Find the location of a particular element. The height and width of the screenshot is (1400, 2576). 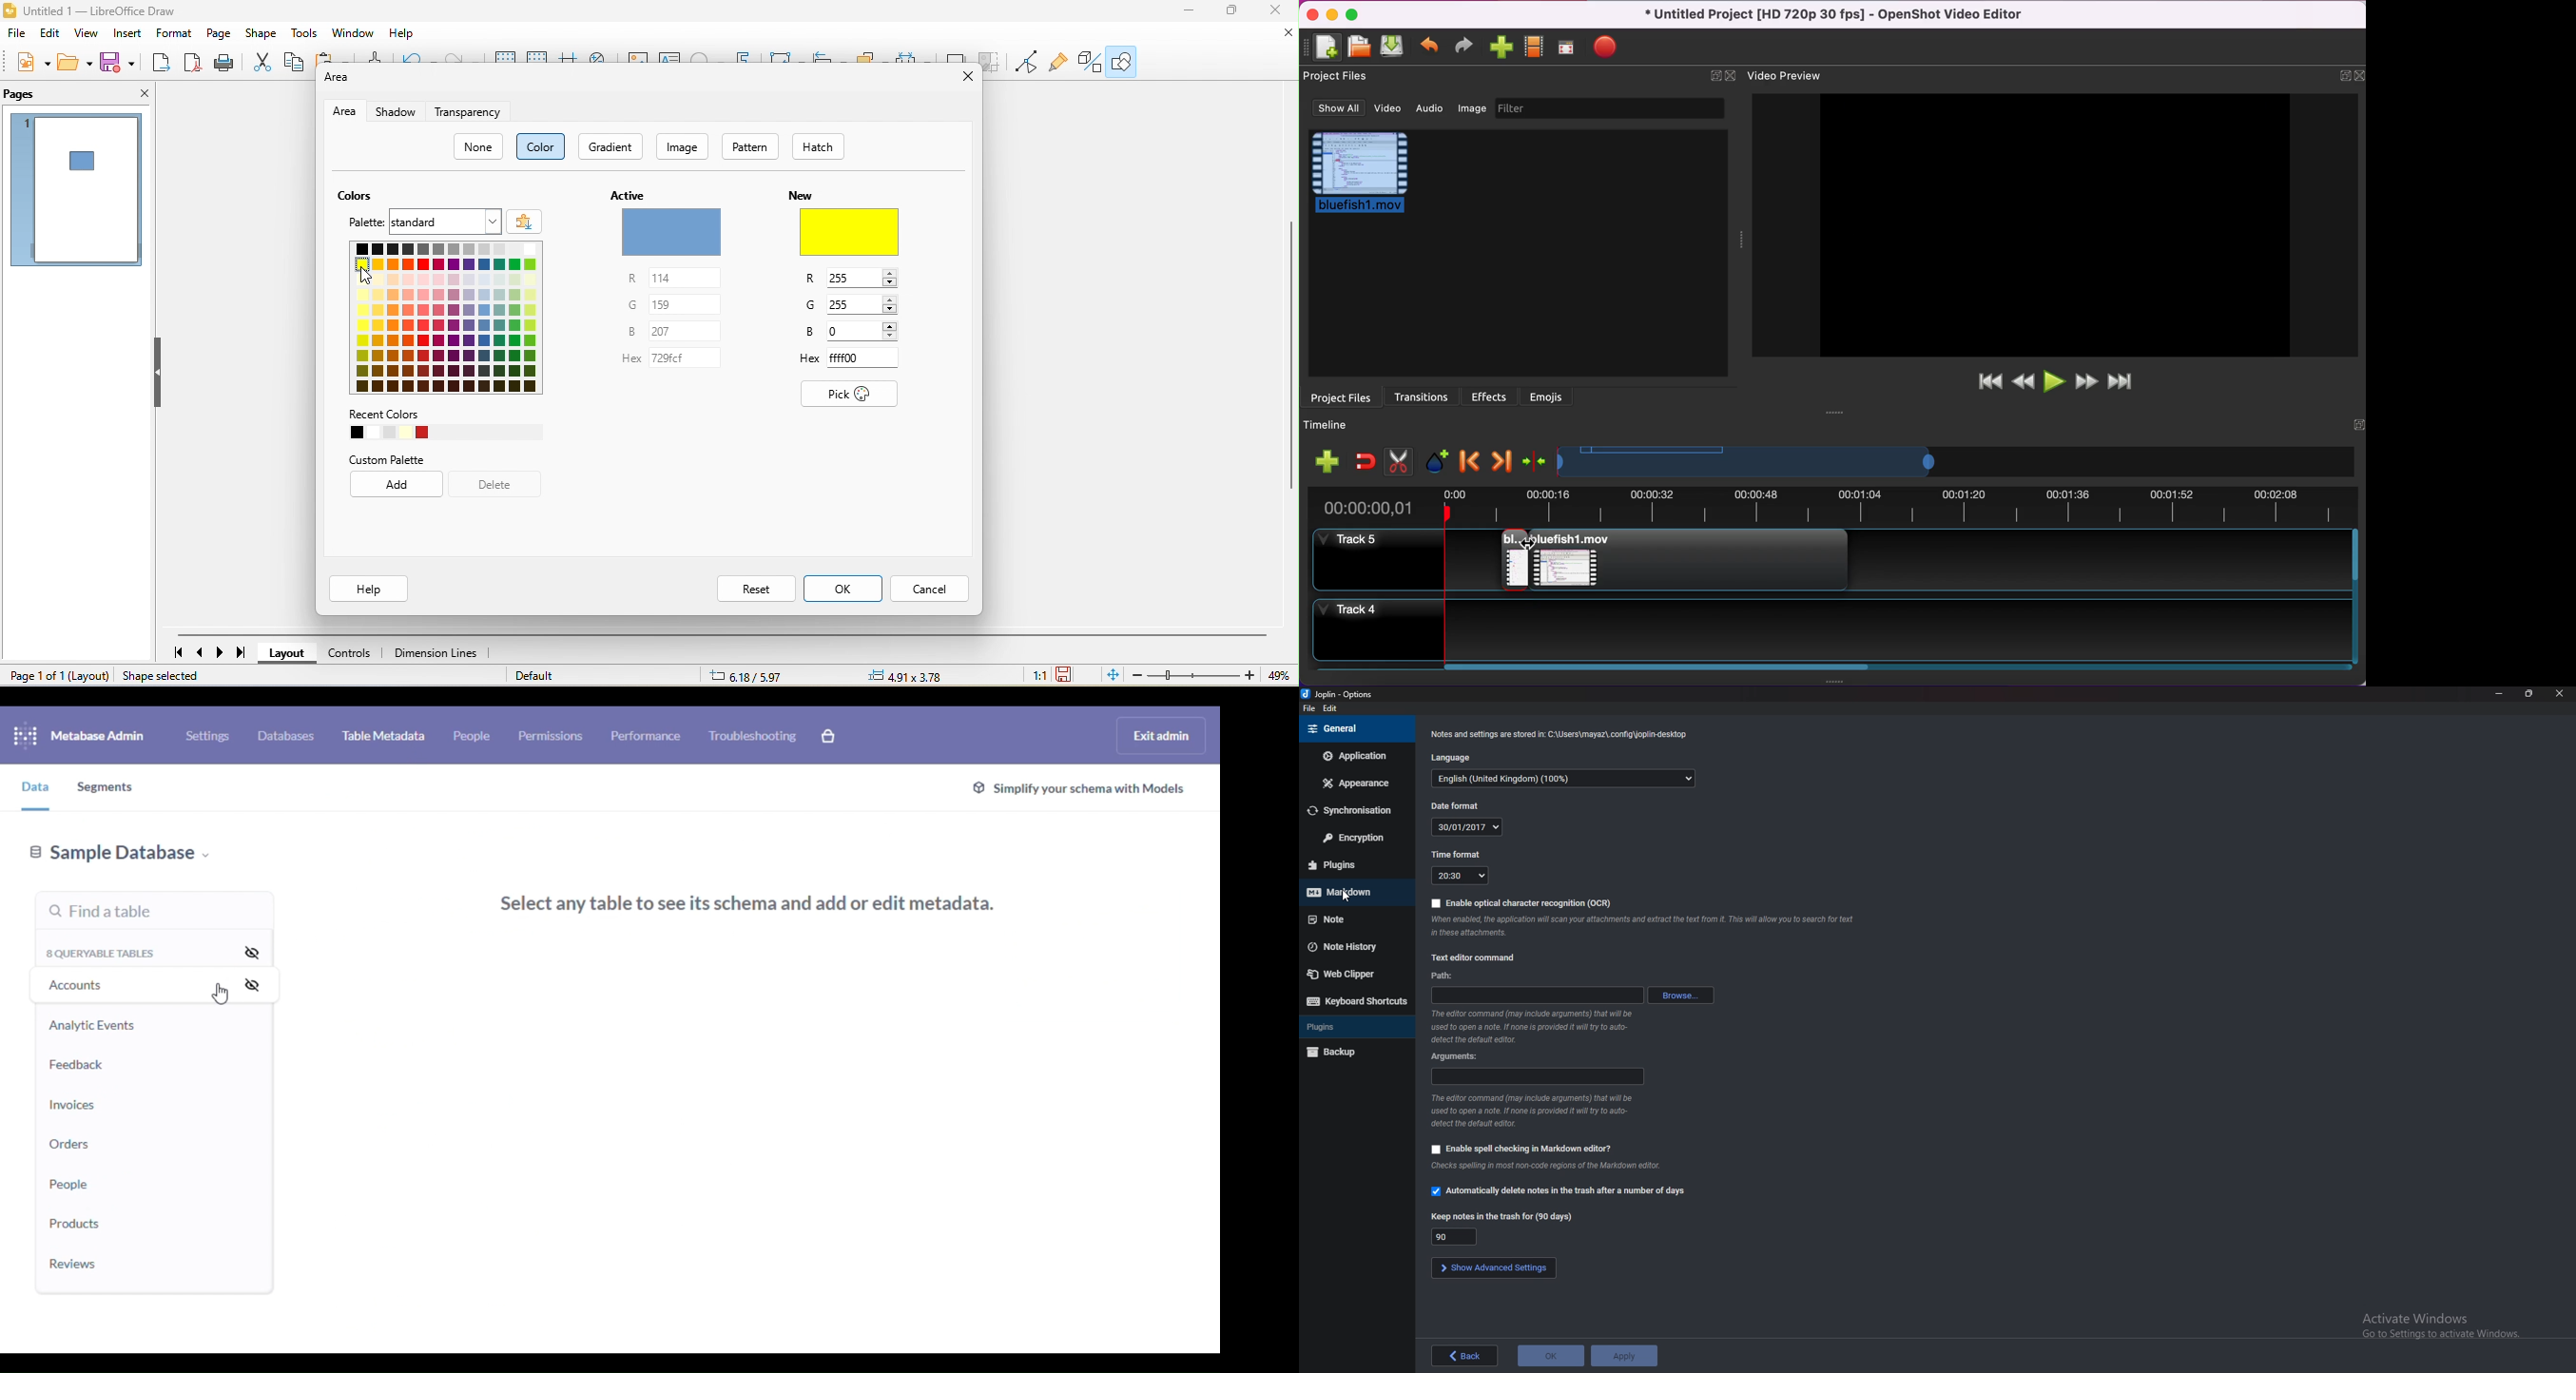

window is located at coordinates (354, 34).